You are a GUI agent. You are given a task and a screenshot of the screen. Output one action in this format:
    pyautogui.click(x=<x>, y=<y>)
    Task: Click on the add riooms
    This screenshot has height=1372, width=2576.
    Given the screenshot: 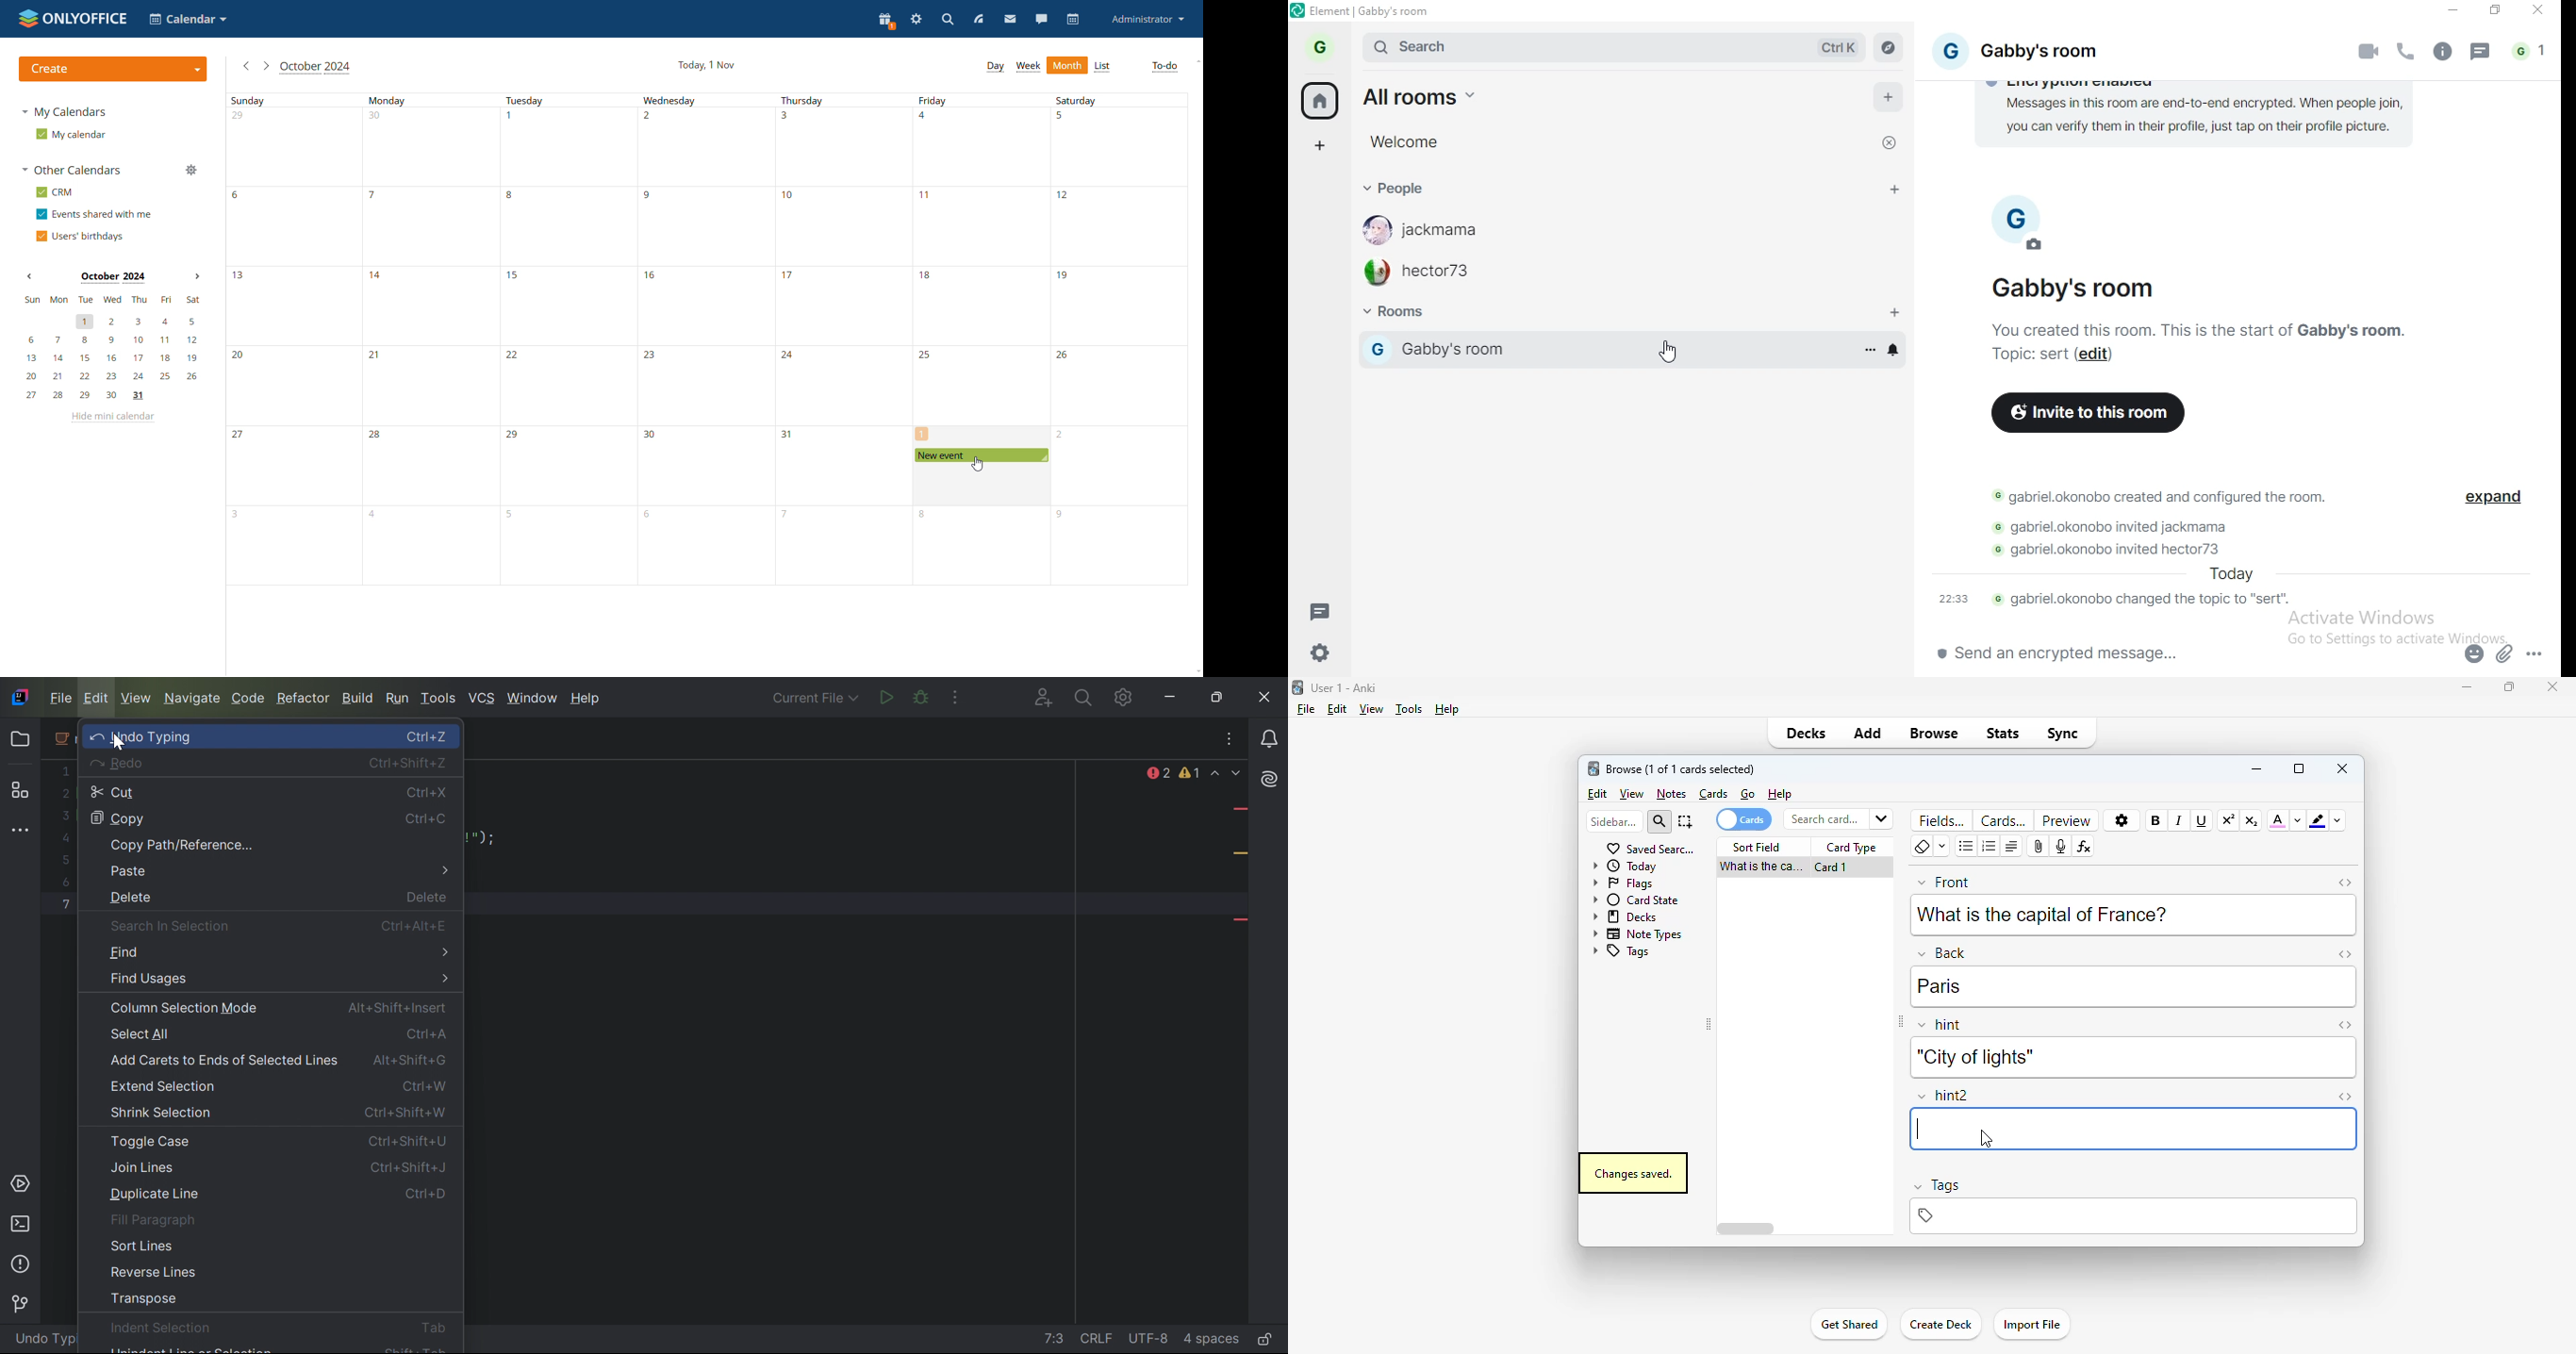 What is the action you would take?
    pyautogui.click(x=1896, y=313)
    